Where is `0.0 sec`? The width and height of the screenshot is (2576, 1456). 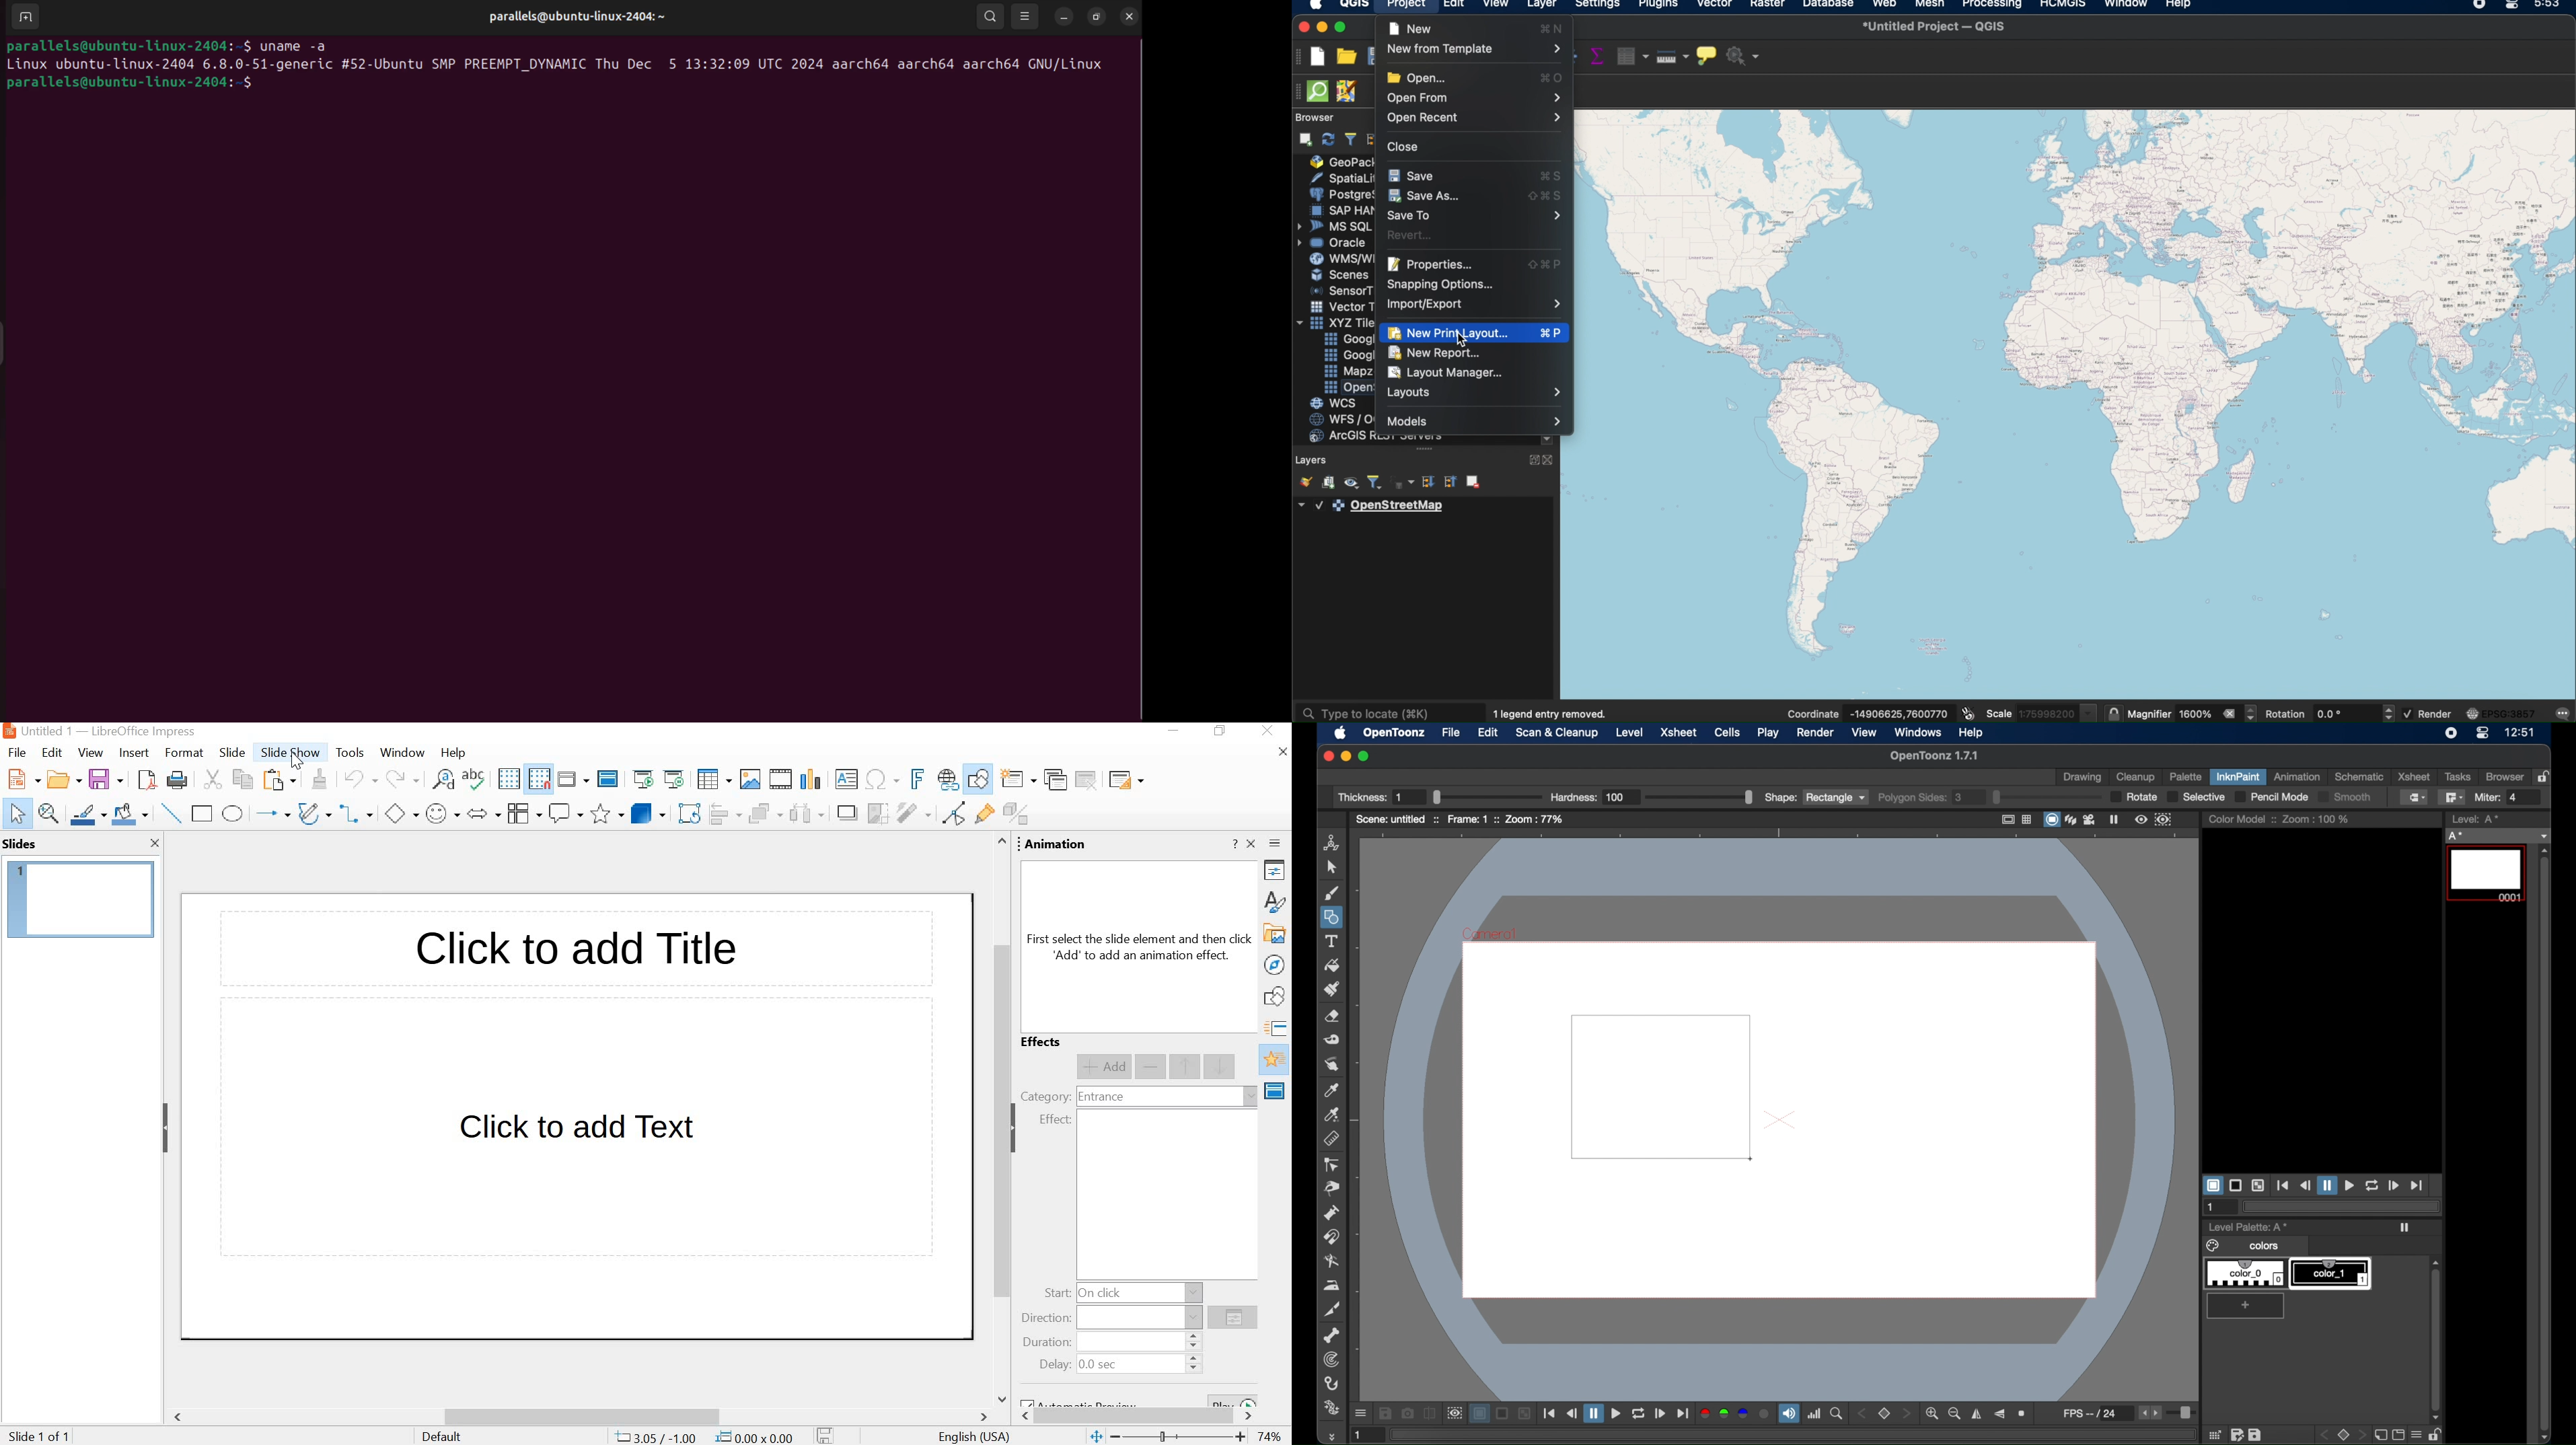
0.0 sec is located at coordinates (1099, 1366).